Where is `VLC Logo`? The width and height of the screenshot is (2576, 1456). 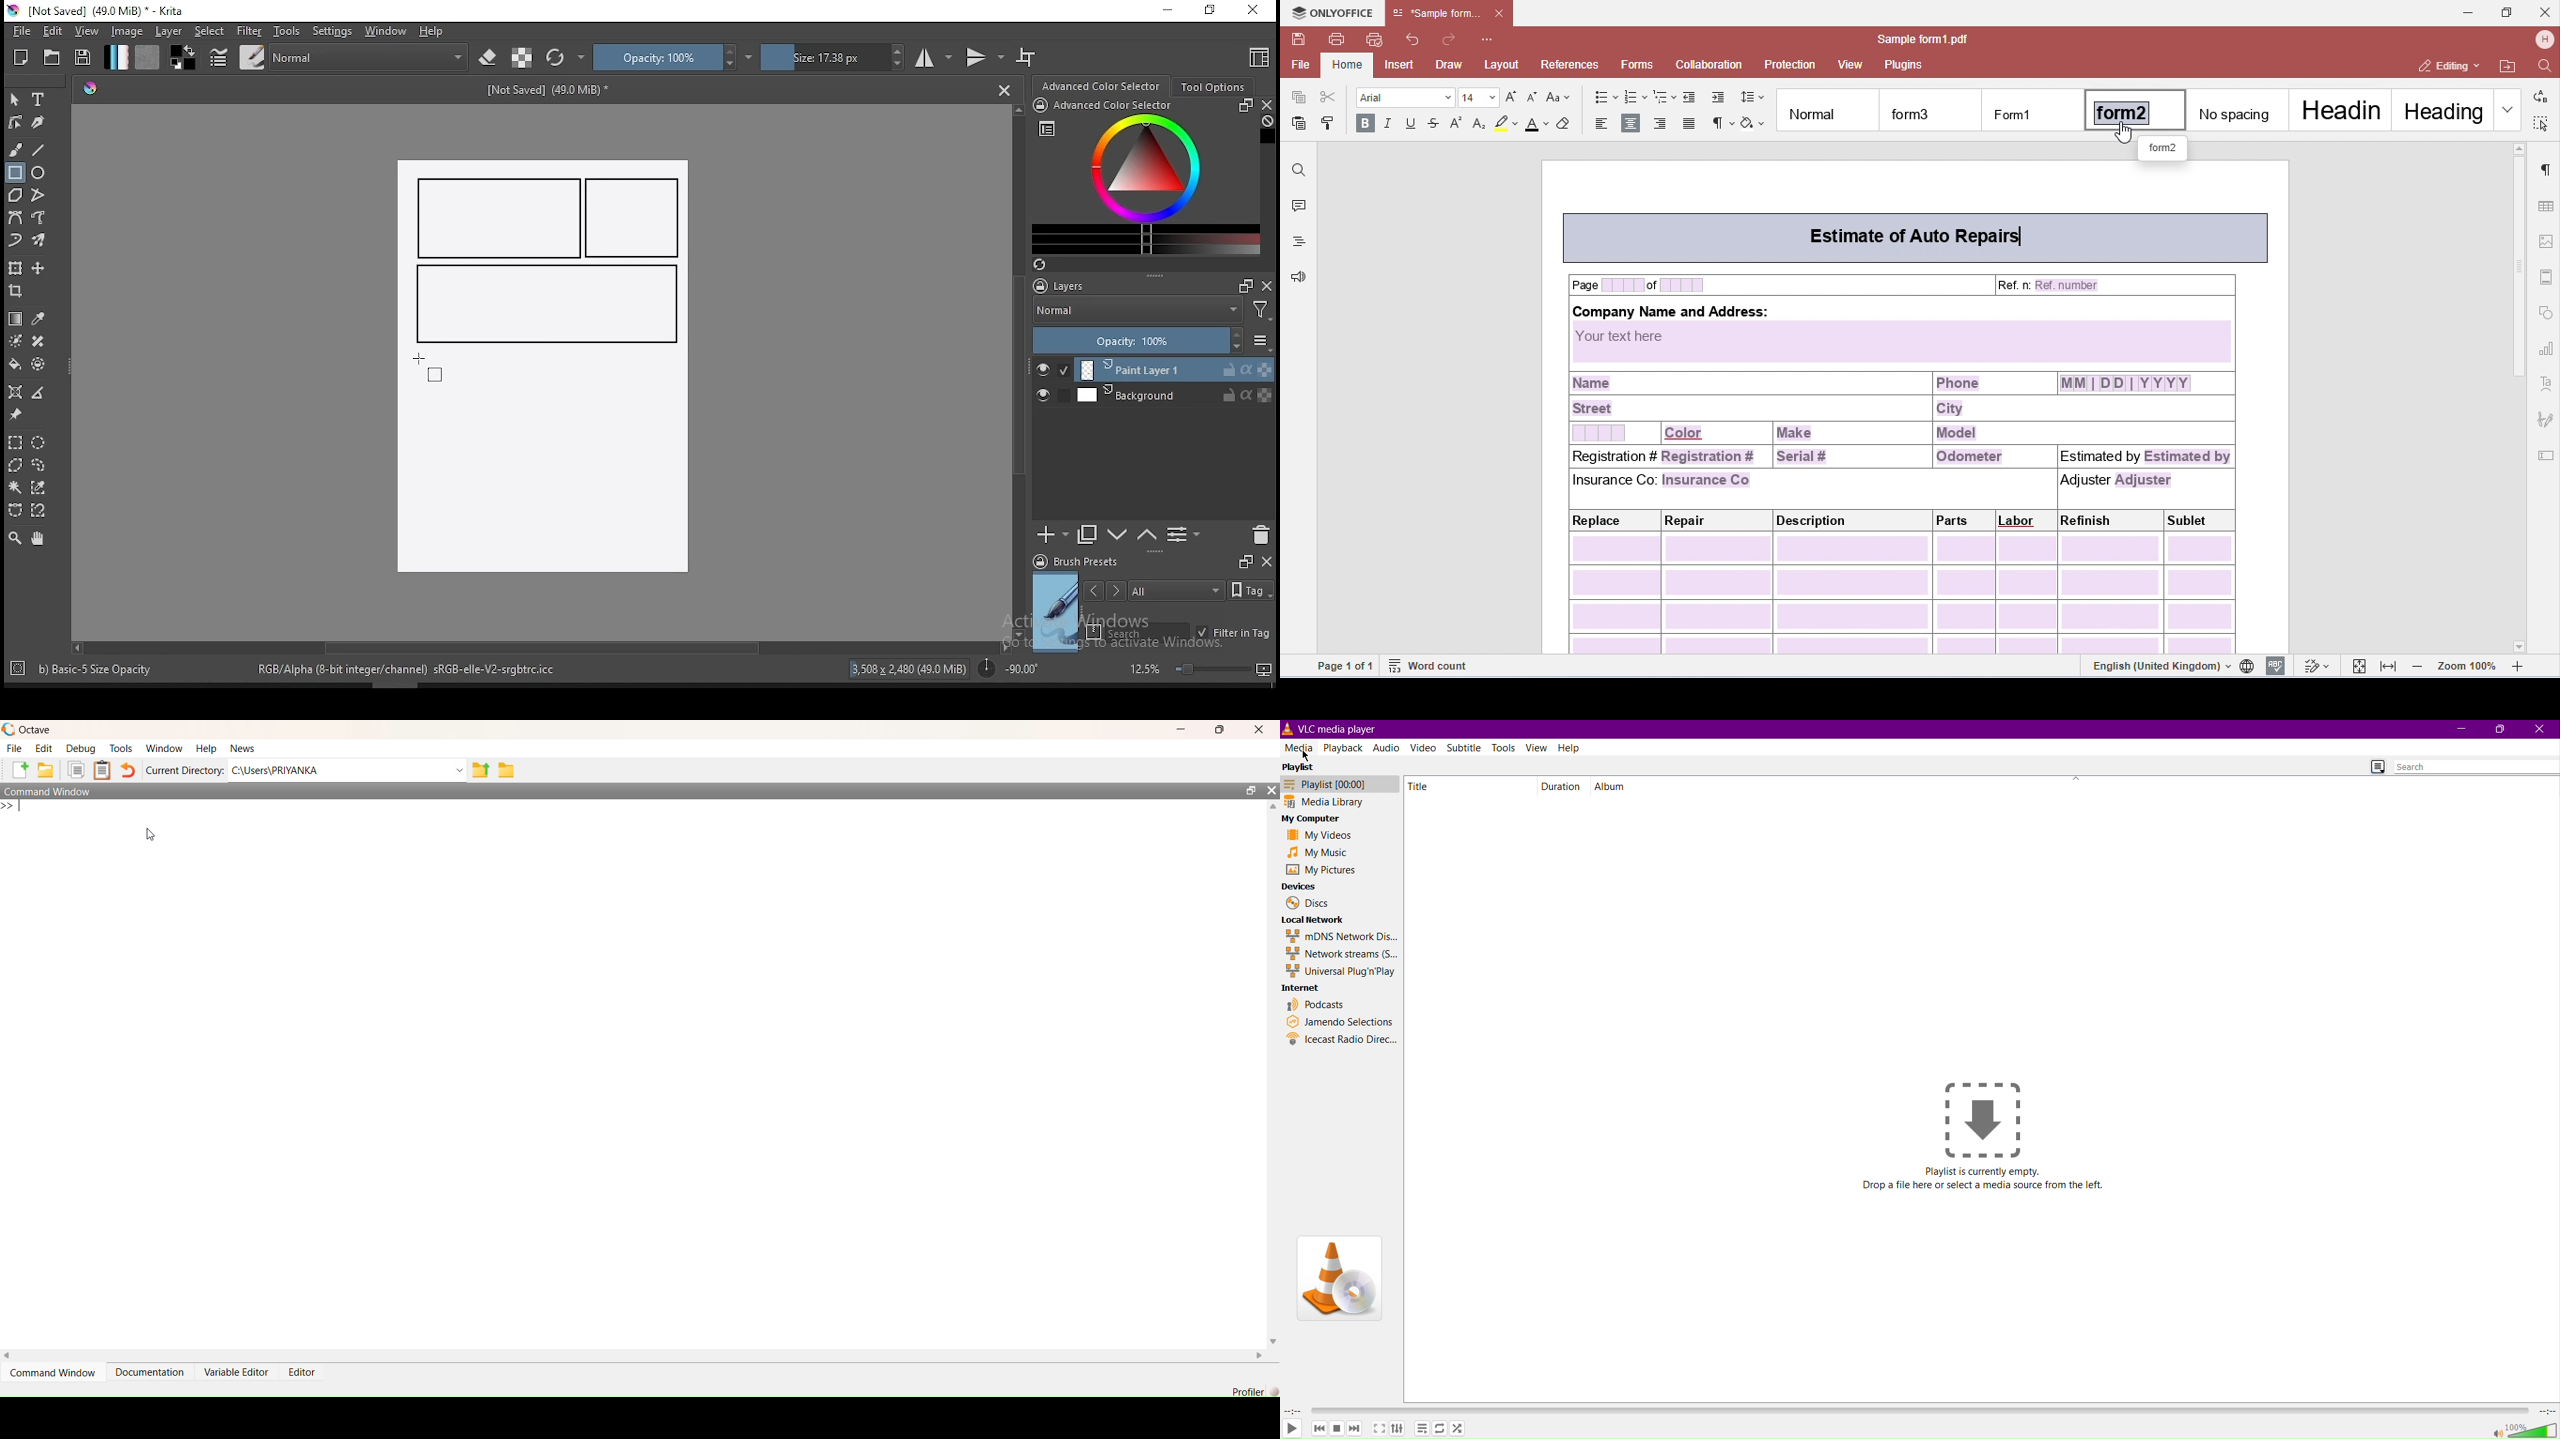
VLC Logo is located at coordinates (1339, 1280).